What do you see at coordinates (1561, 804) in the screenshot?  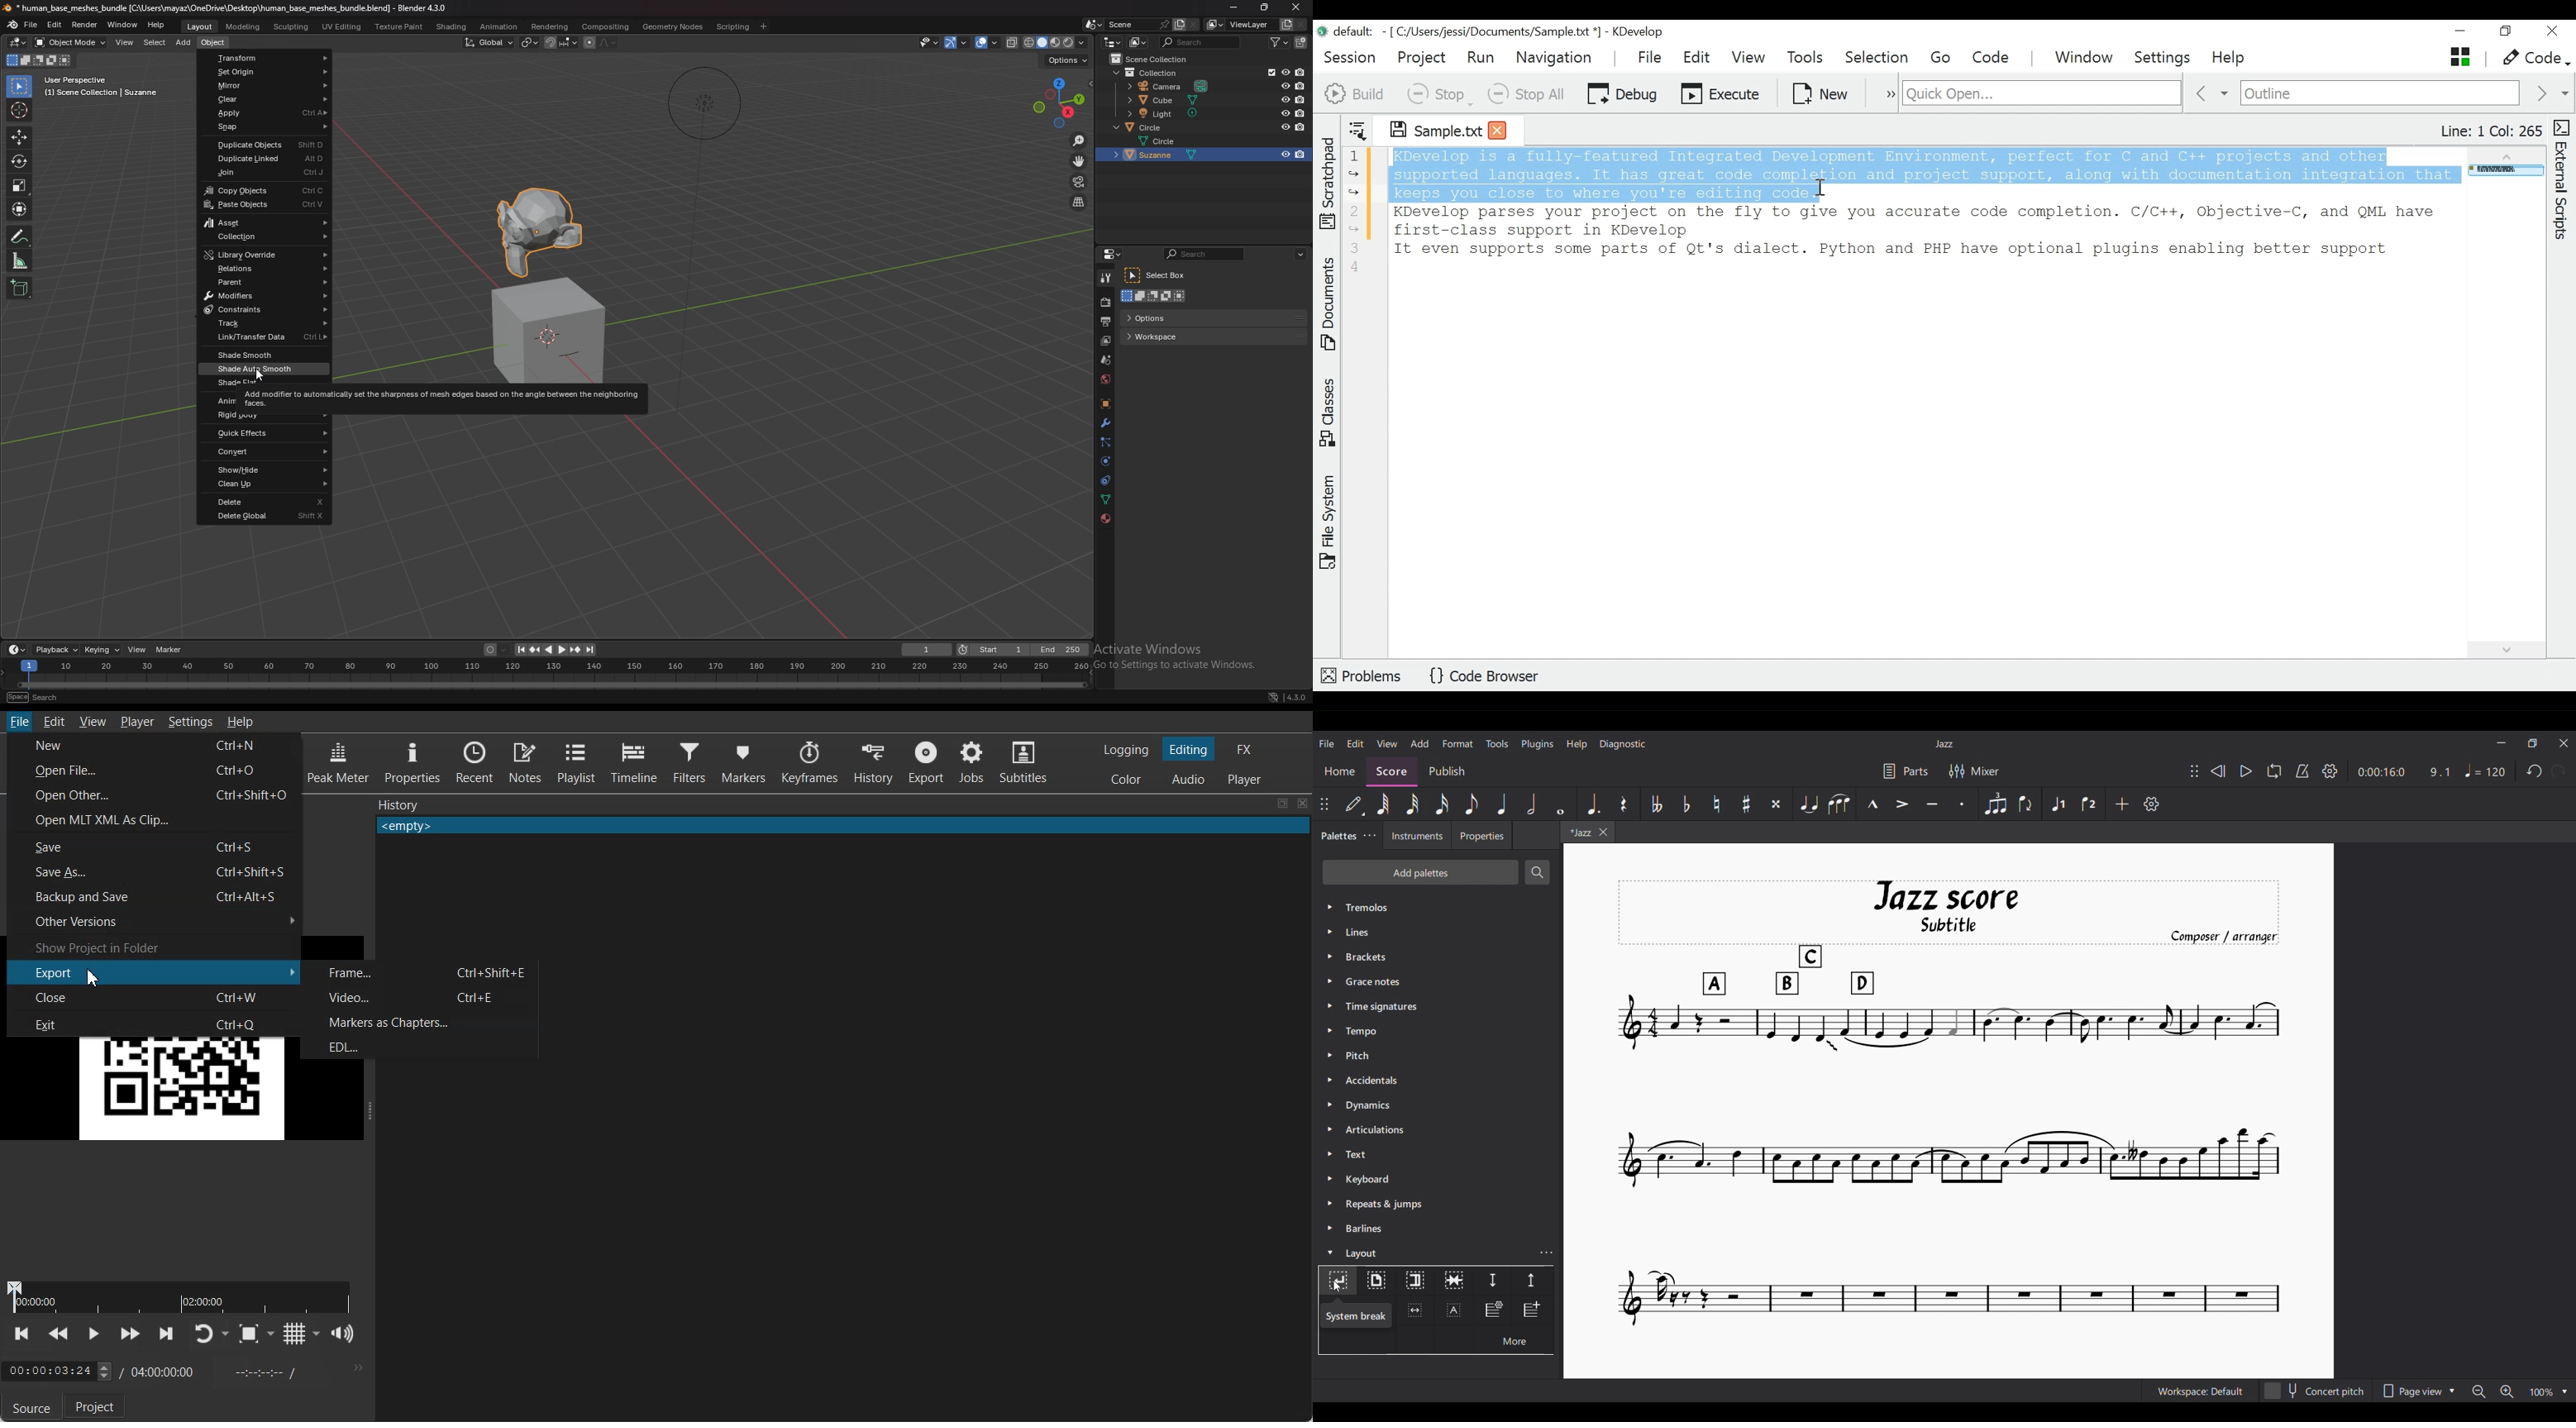 I see `Whole note` at bounding box center [1561, 804].